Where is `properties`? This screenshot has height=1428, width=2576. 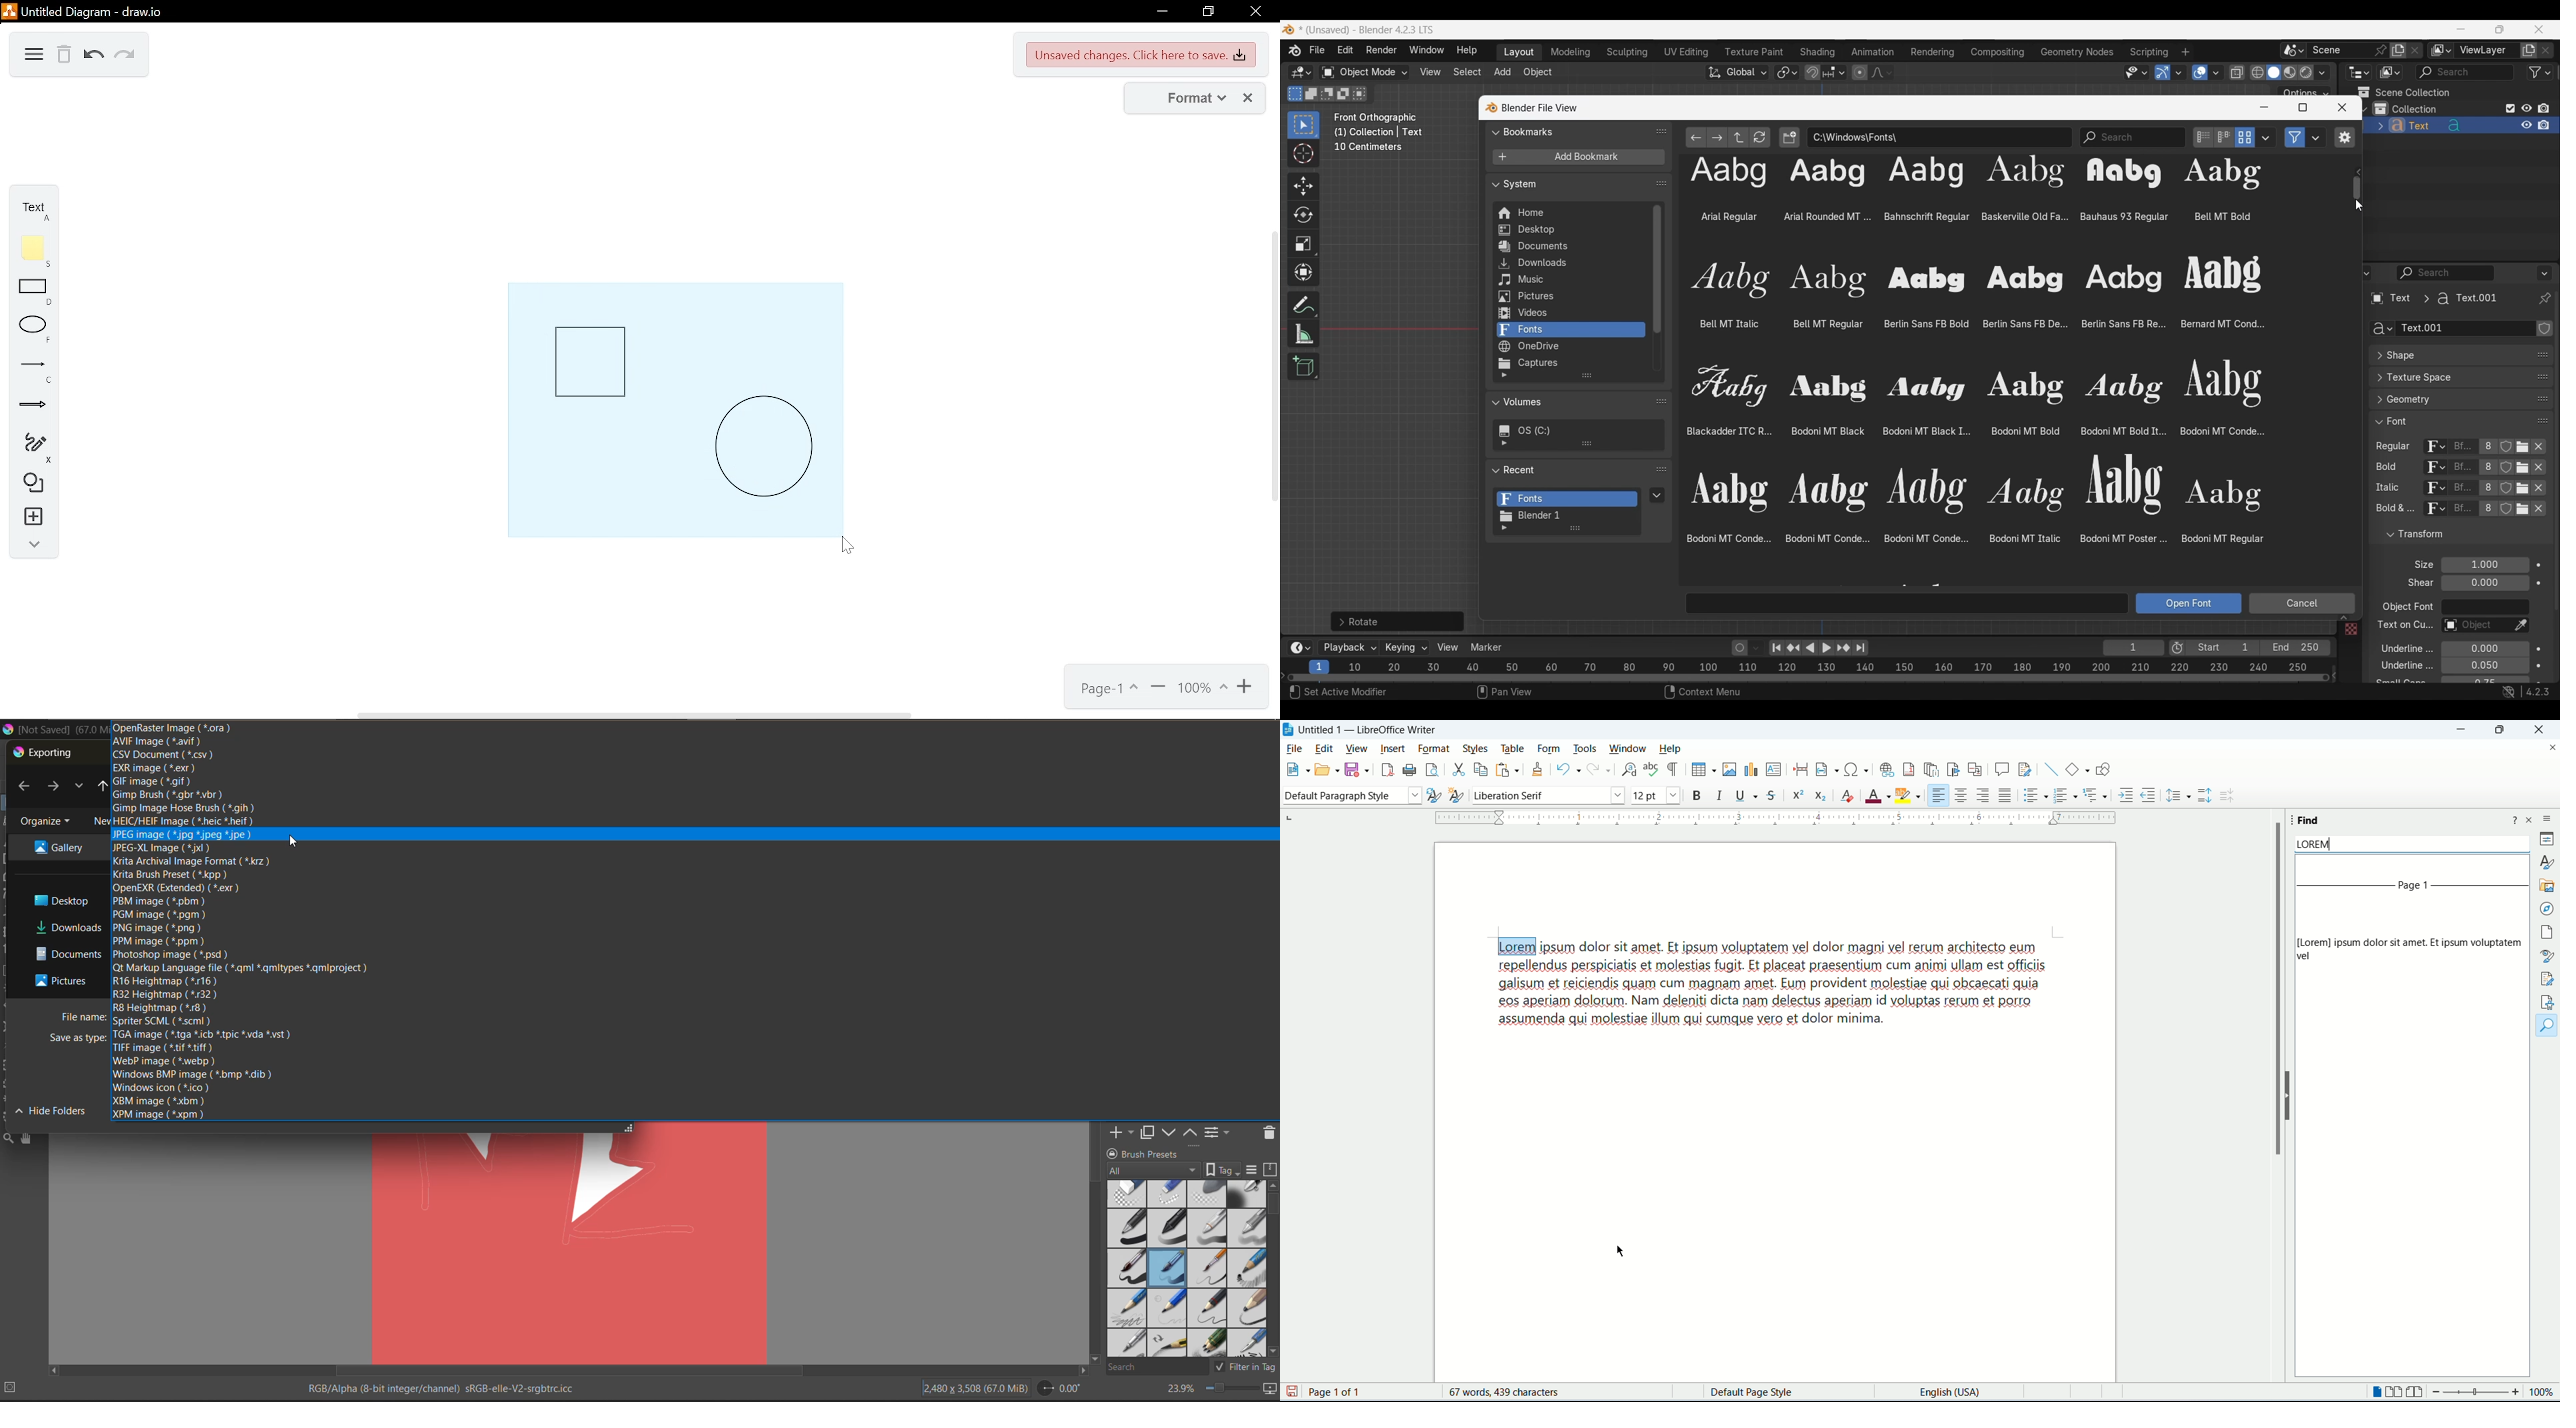 properties is located at coordinates (2547, 840).